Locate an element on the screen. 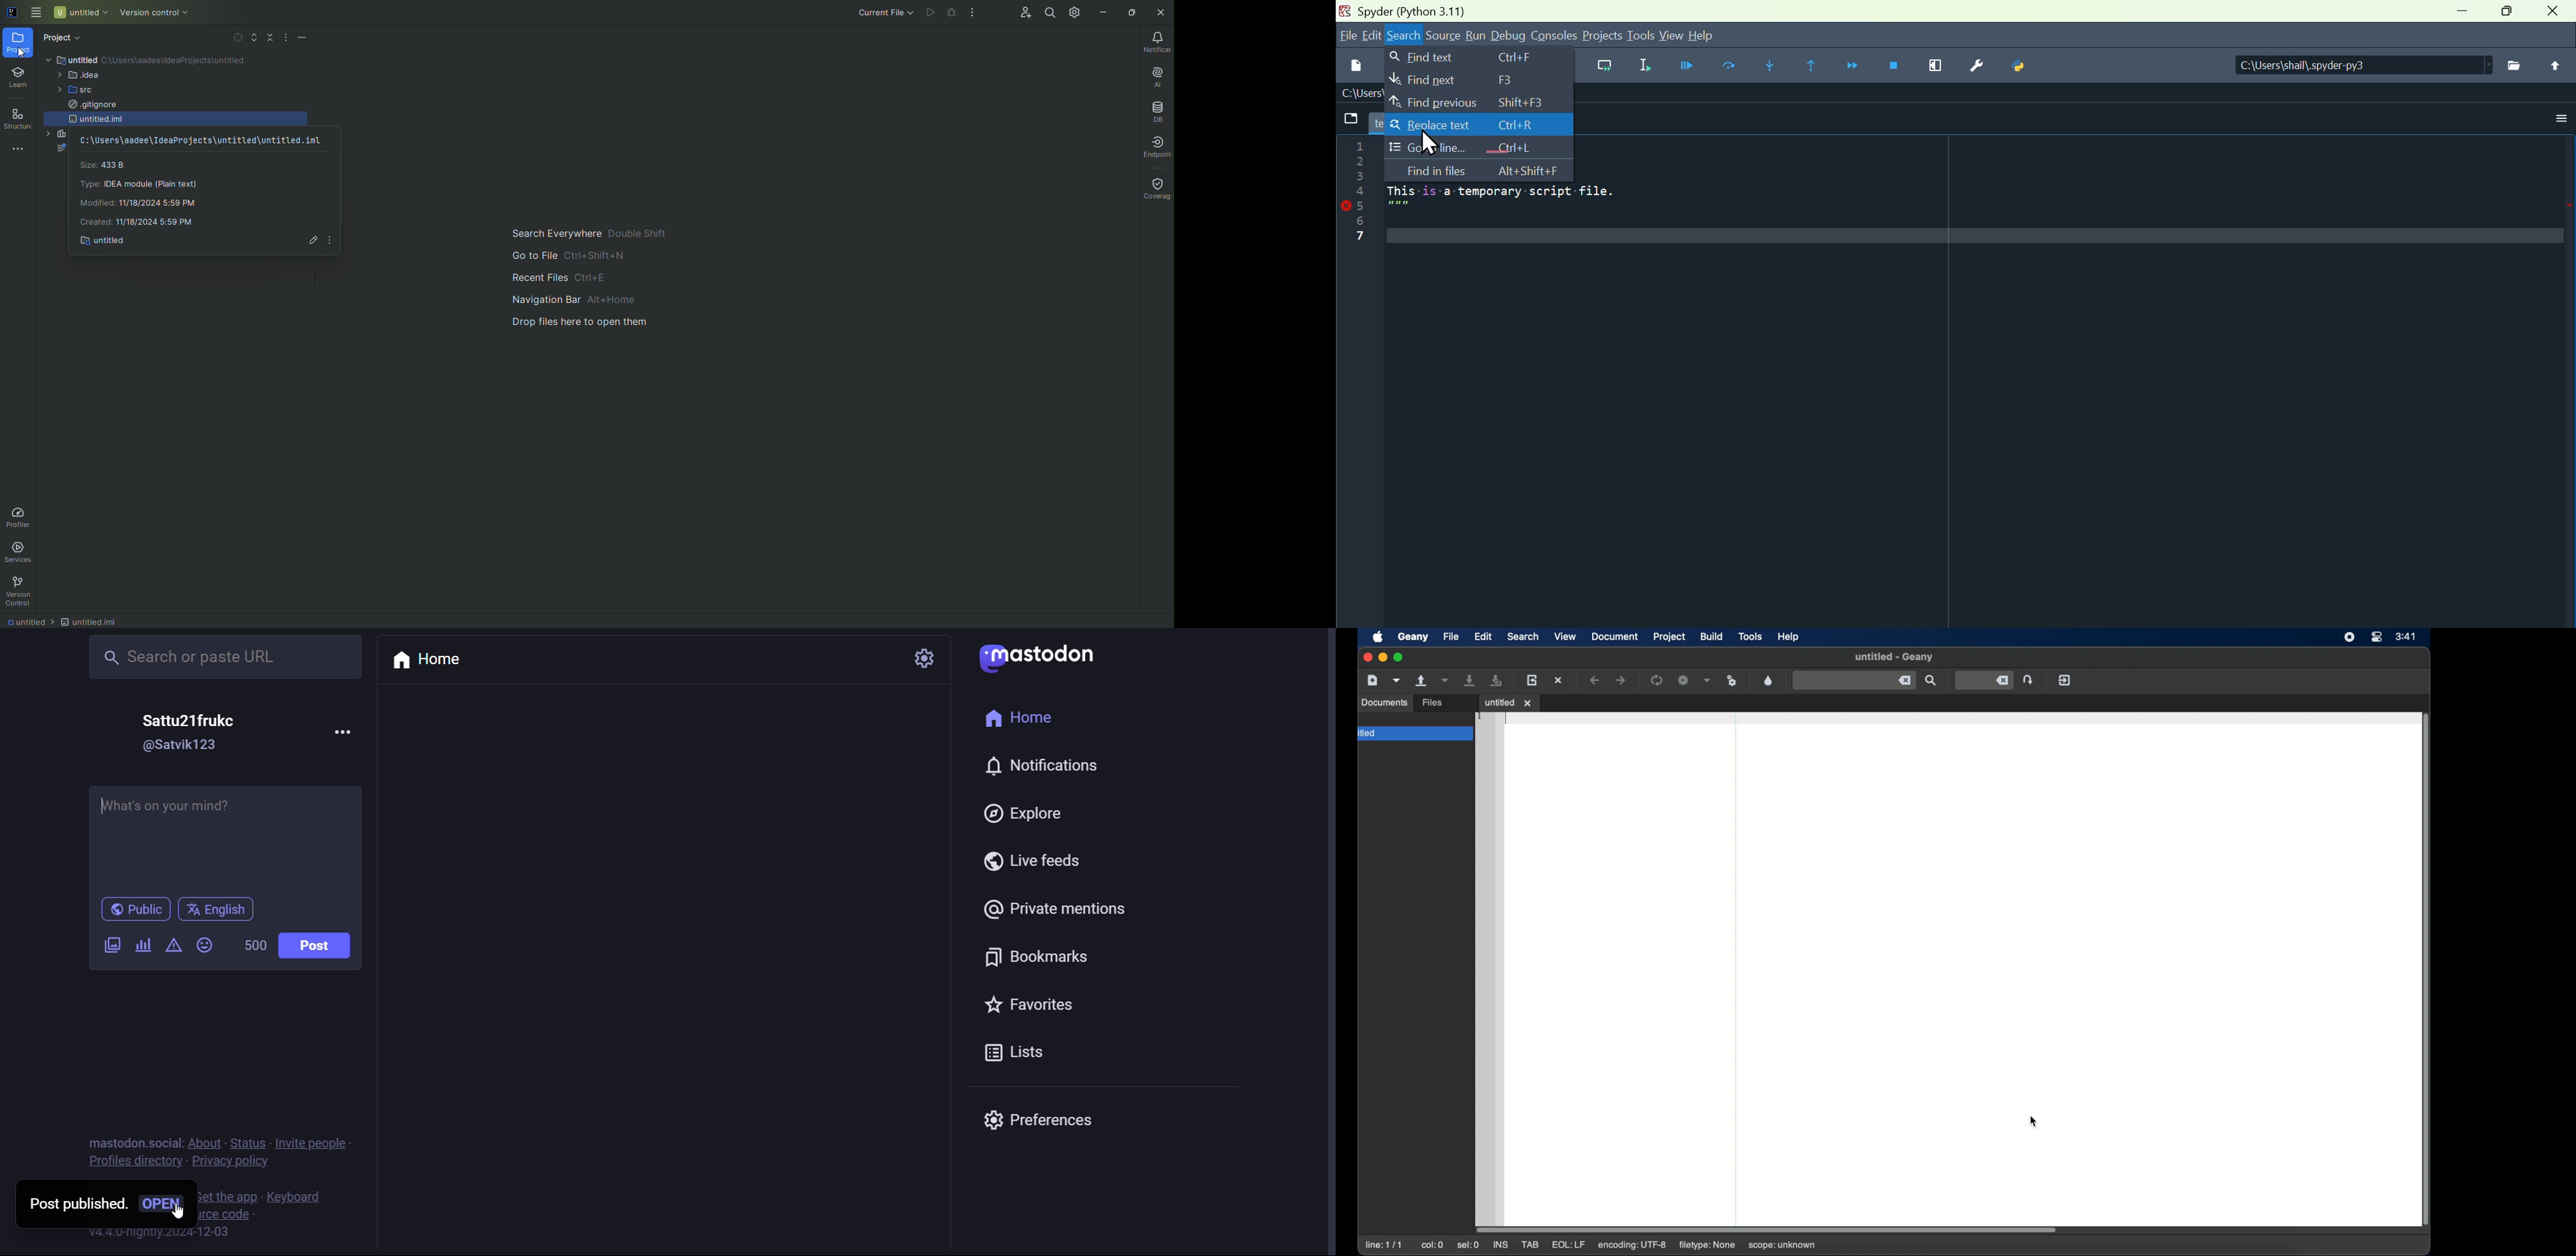 The height and width of the screenshot is (1260, 2576). Continue execution until same function returns is located at coordinates (1811, 68).